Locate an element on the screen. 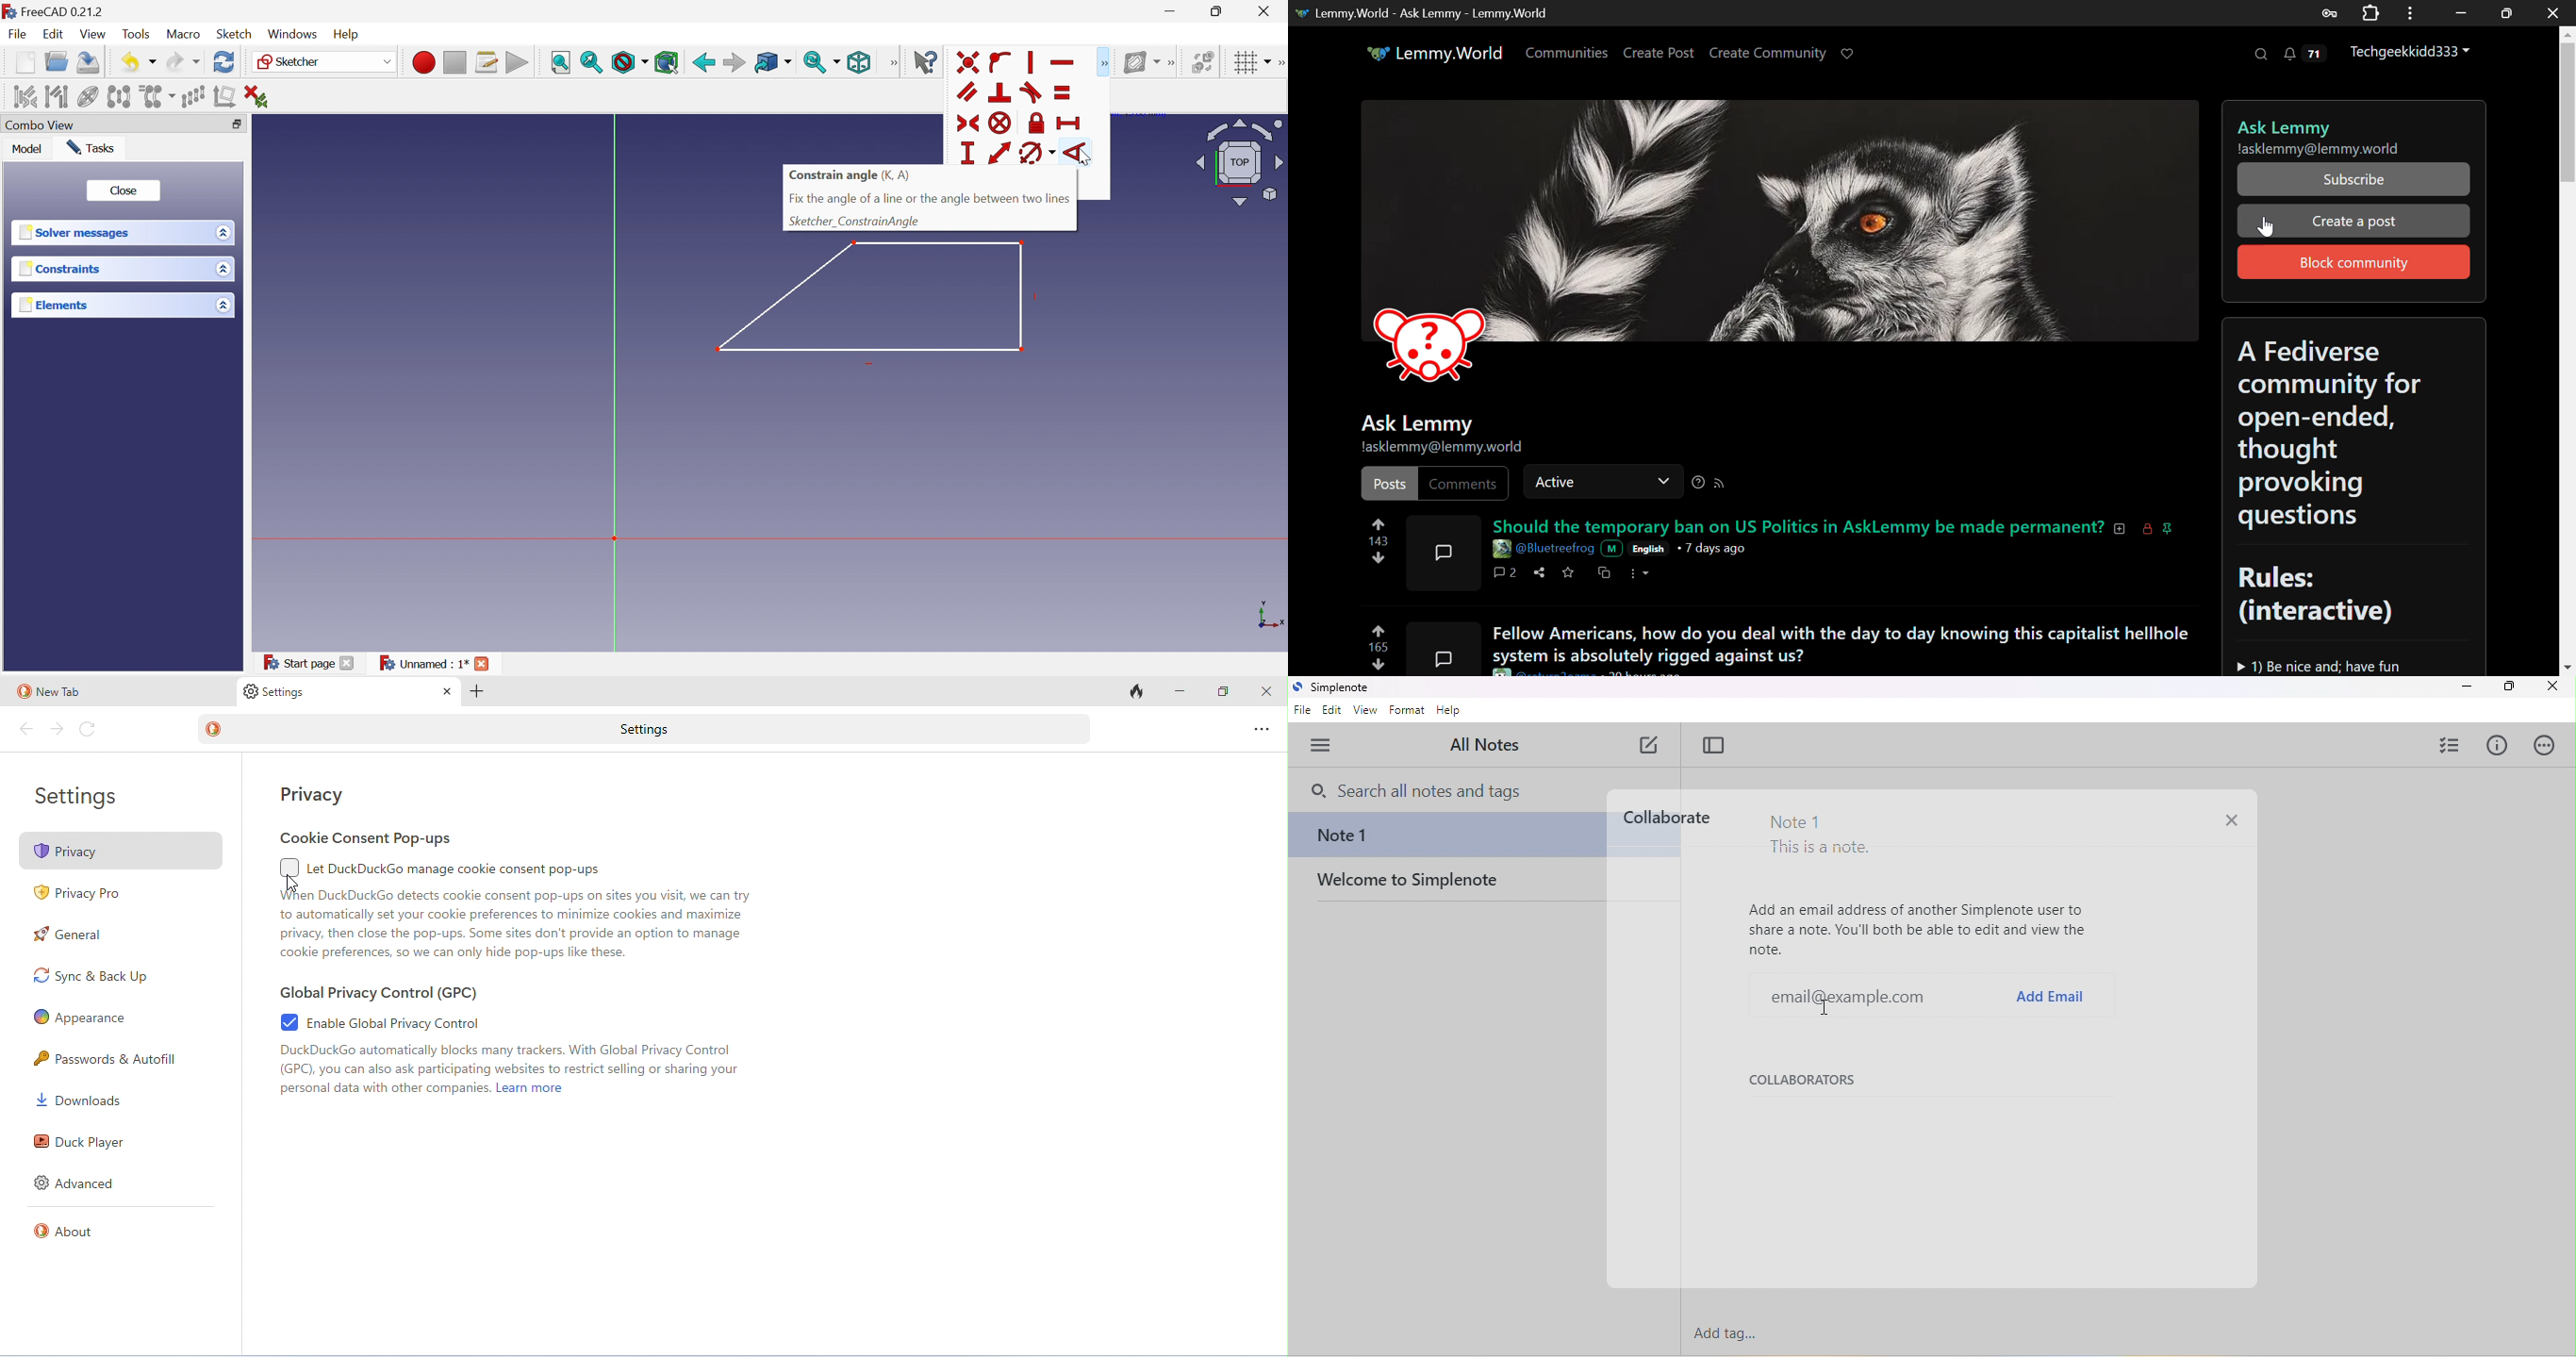 This screenshot has height=1372, width=2576. Rectangular array is located at coordinates (195, 97).